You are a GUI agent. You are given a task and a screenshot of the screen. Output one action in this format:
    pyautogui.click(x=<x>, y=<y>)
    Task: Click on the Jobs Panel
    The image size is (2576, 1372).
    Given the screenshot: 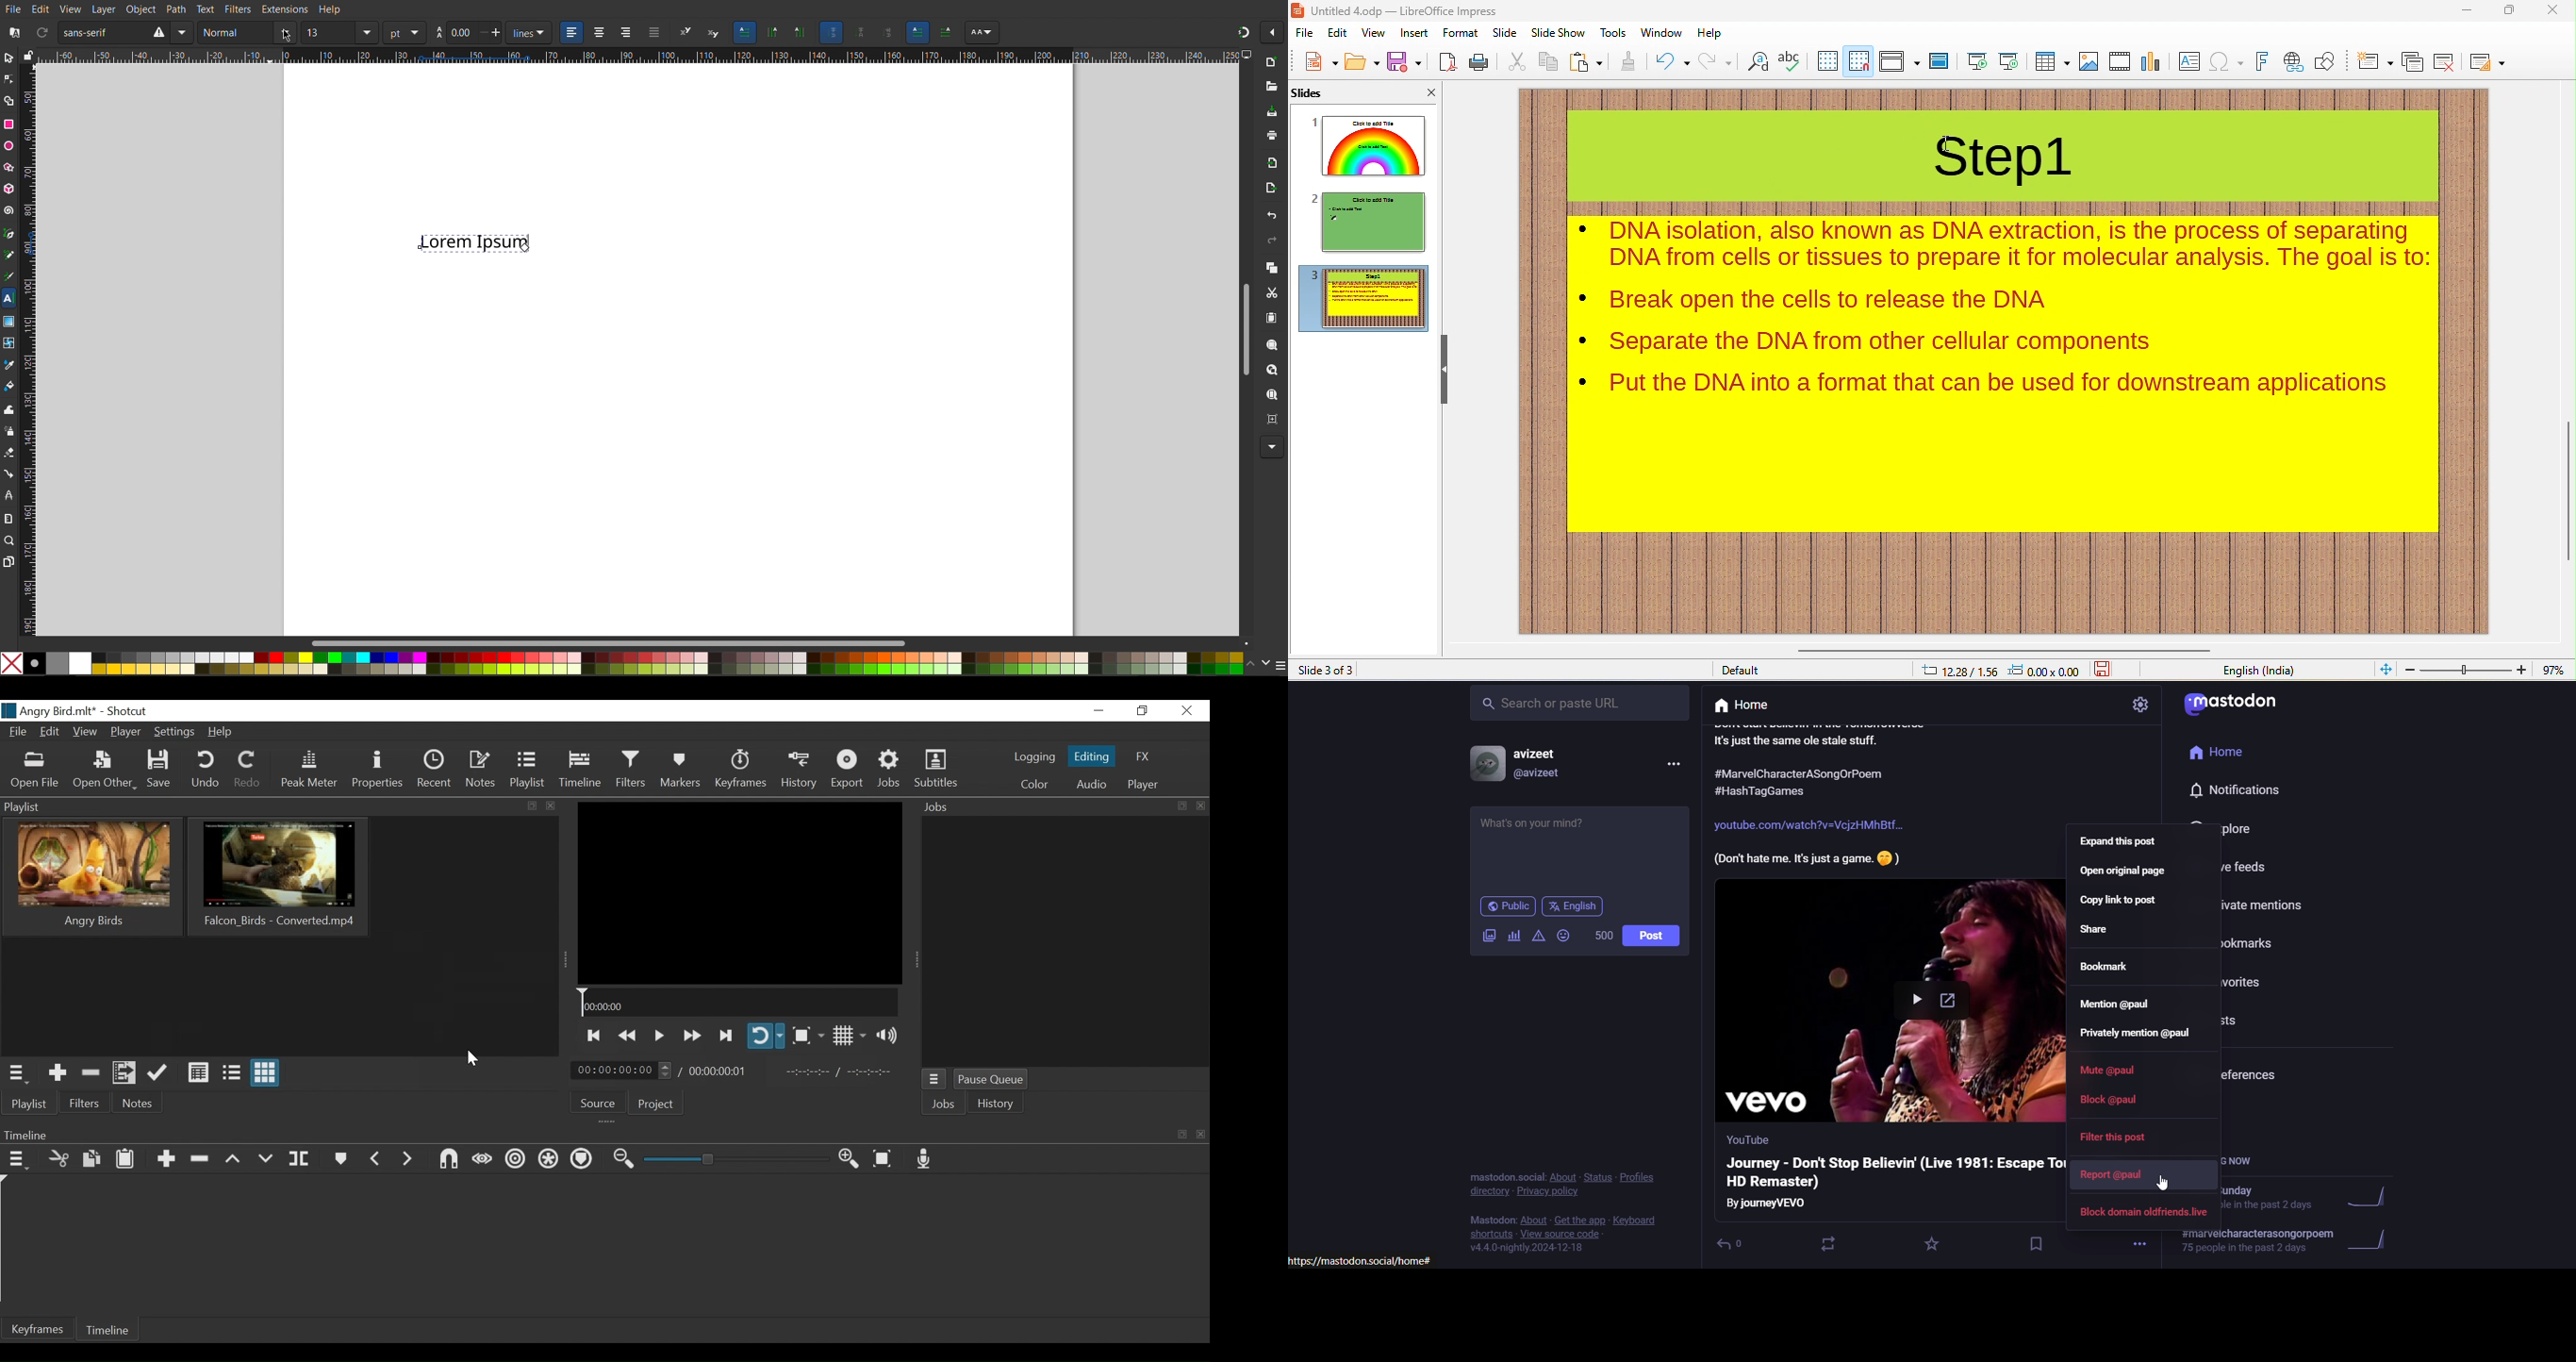 What is the action you would take?
    pyautogui.click(x=1064, y=805)
    